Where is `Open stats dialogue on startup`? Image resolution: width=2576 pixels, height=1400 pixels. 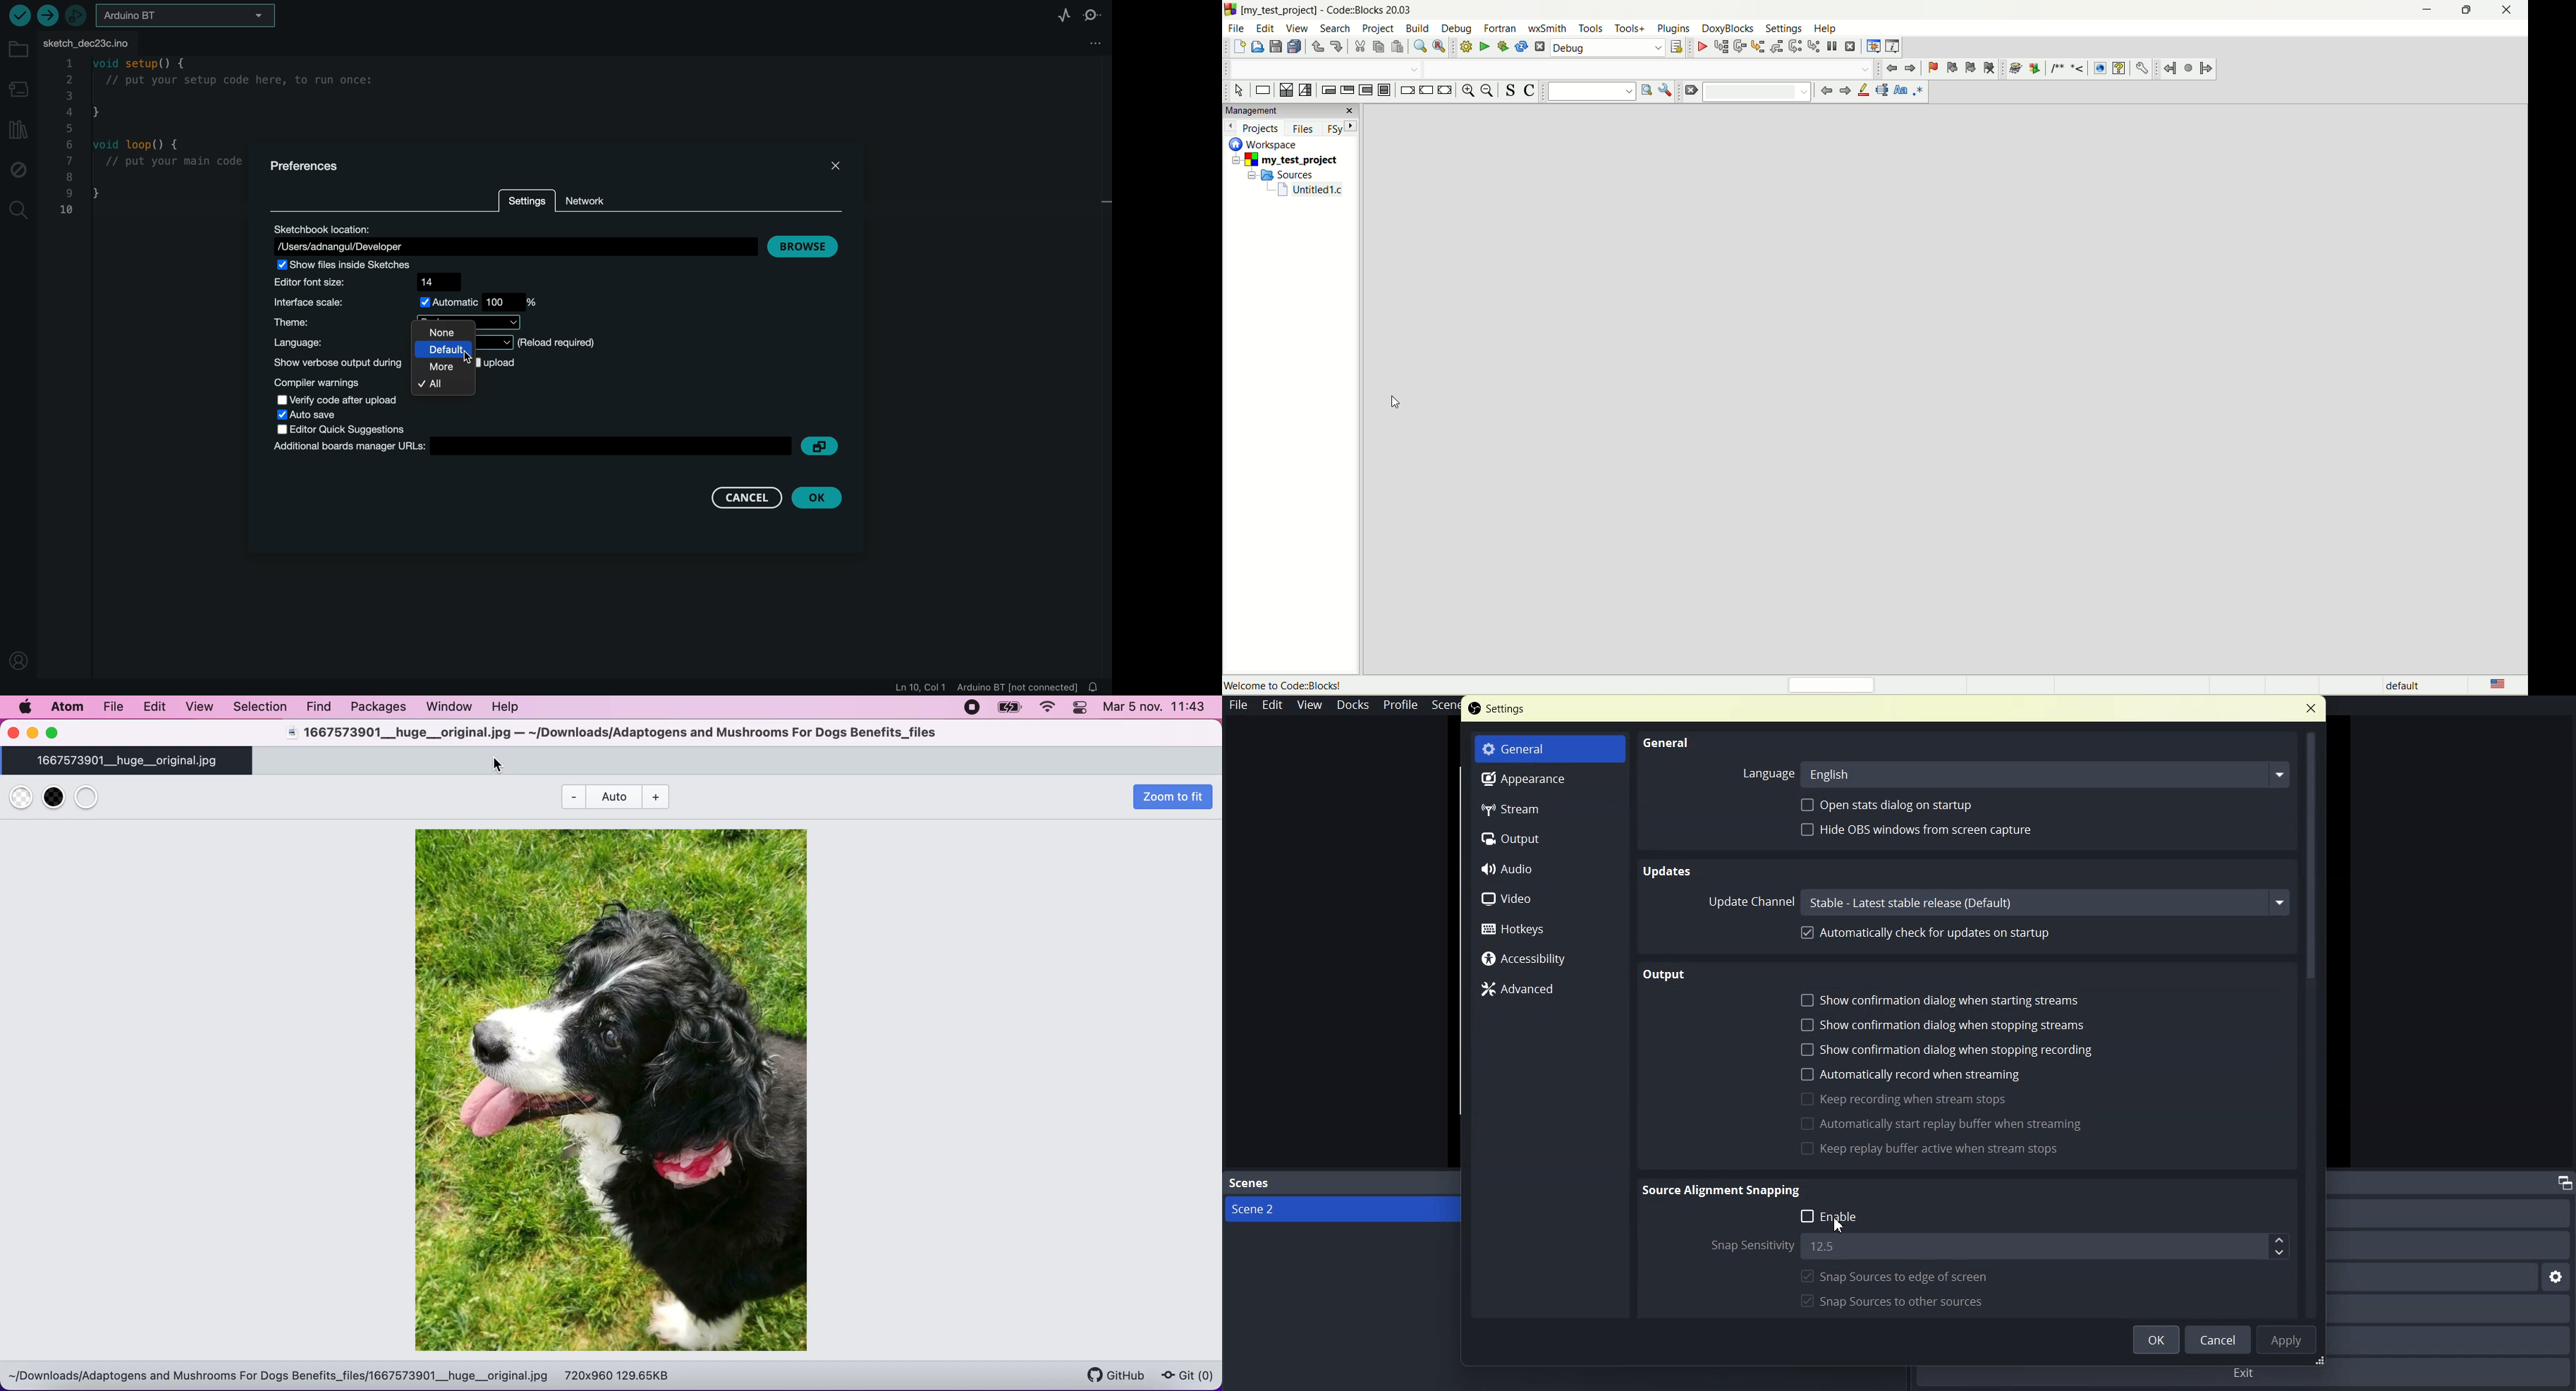
Open stats dialogue on startup is located at coordinates (1892, 804).